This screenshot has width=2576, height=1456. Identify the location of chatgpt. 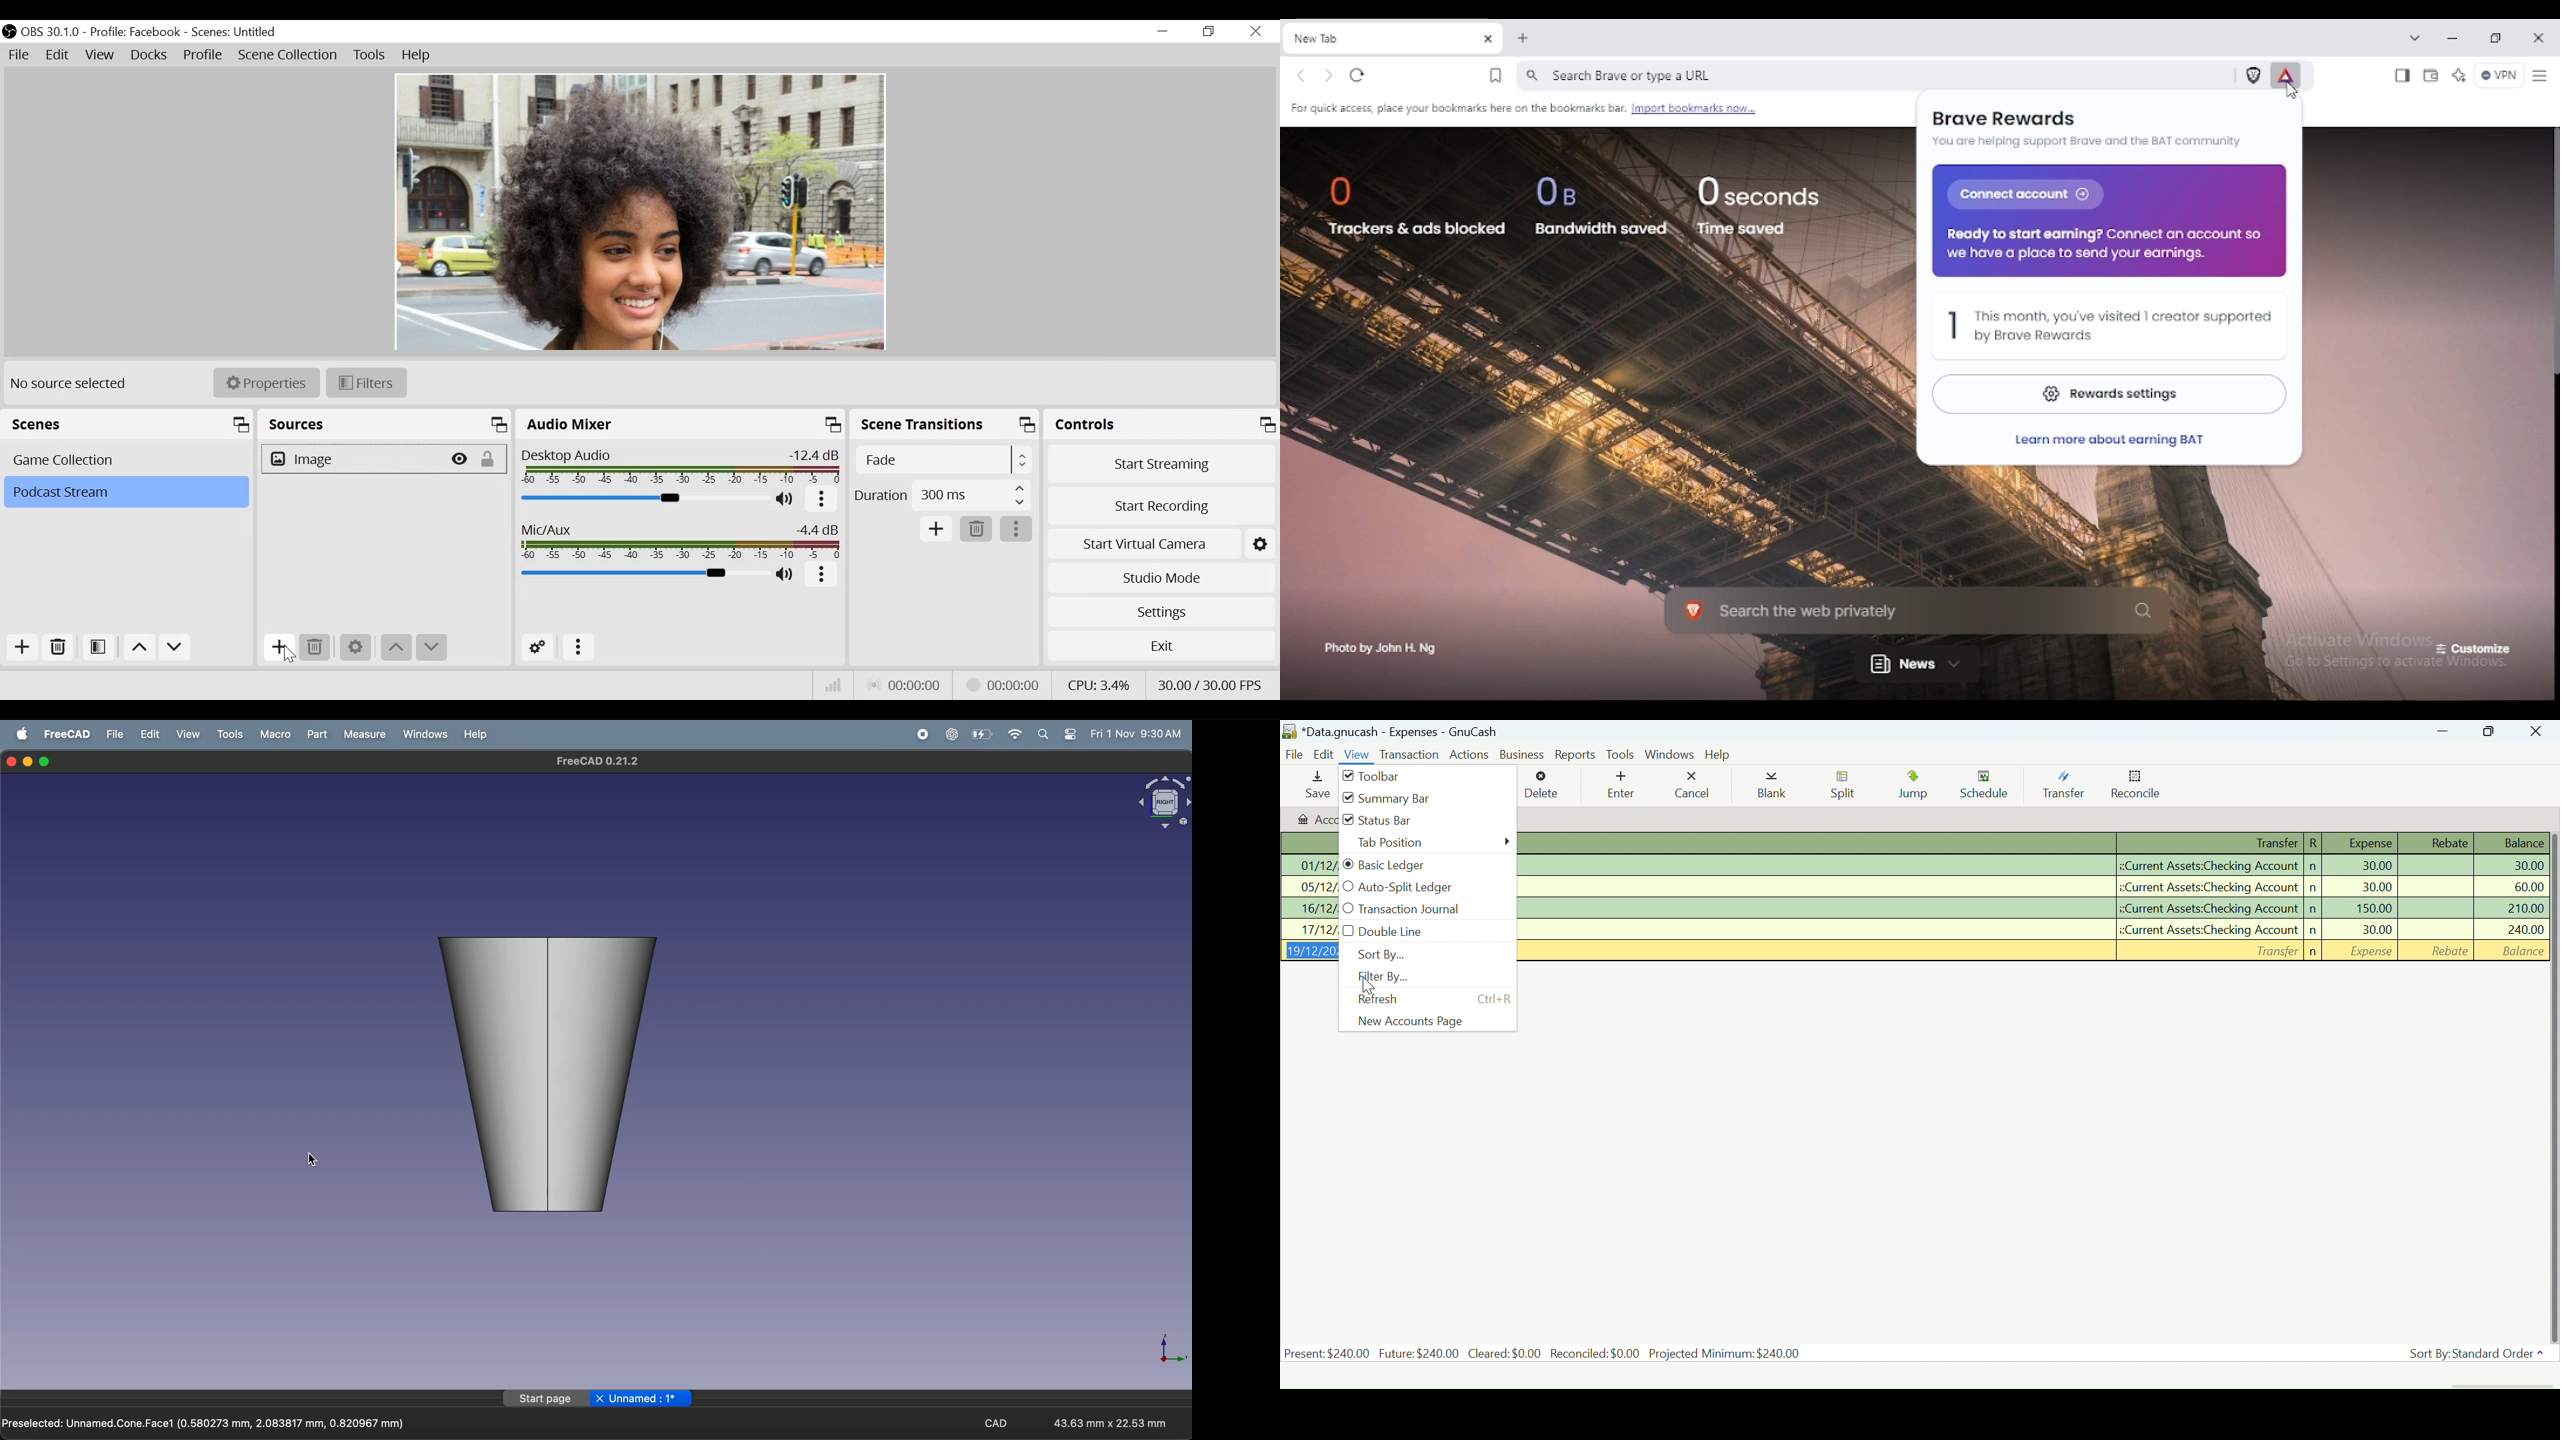
(950, 734).